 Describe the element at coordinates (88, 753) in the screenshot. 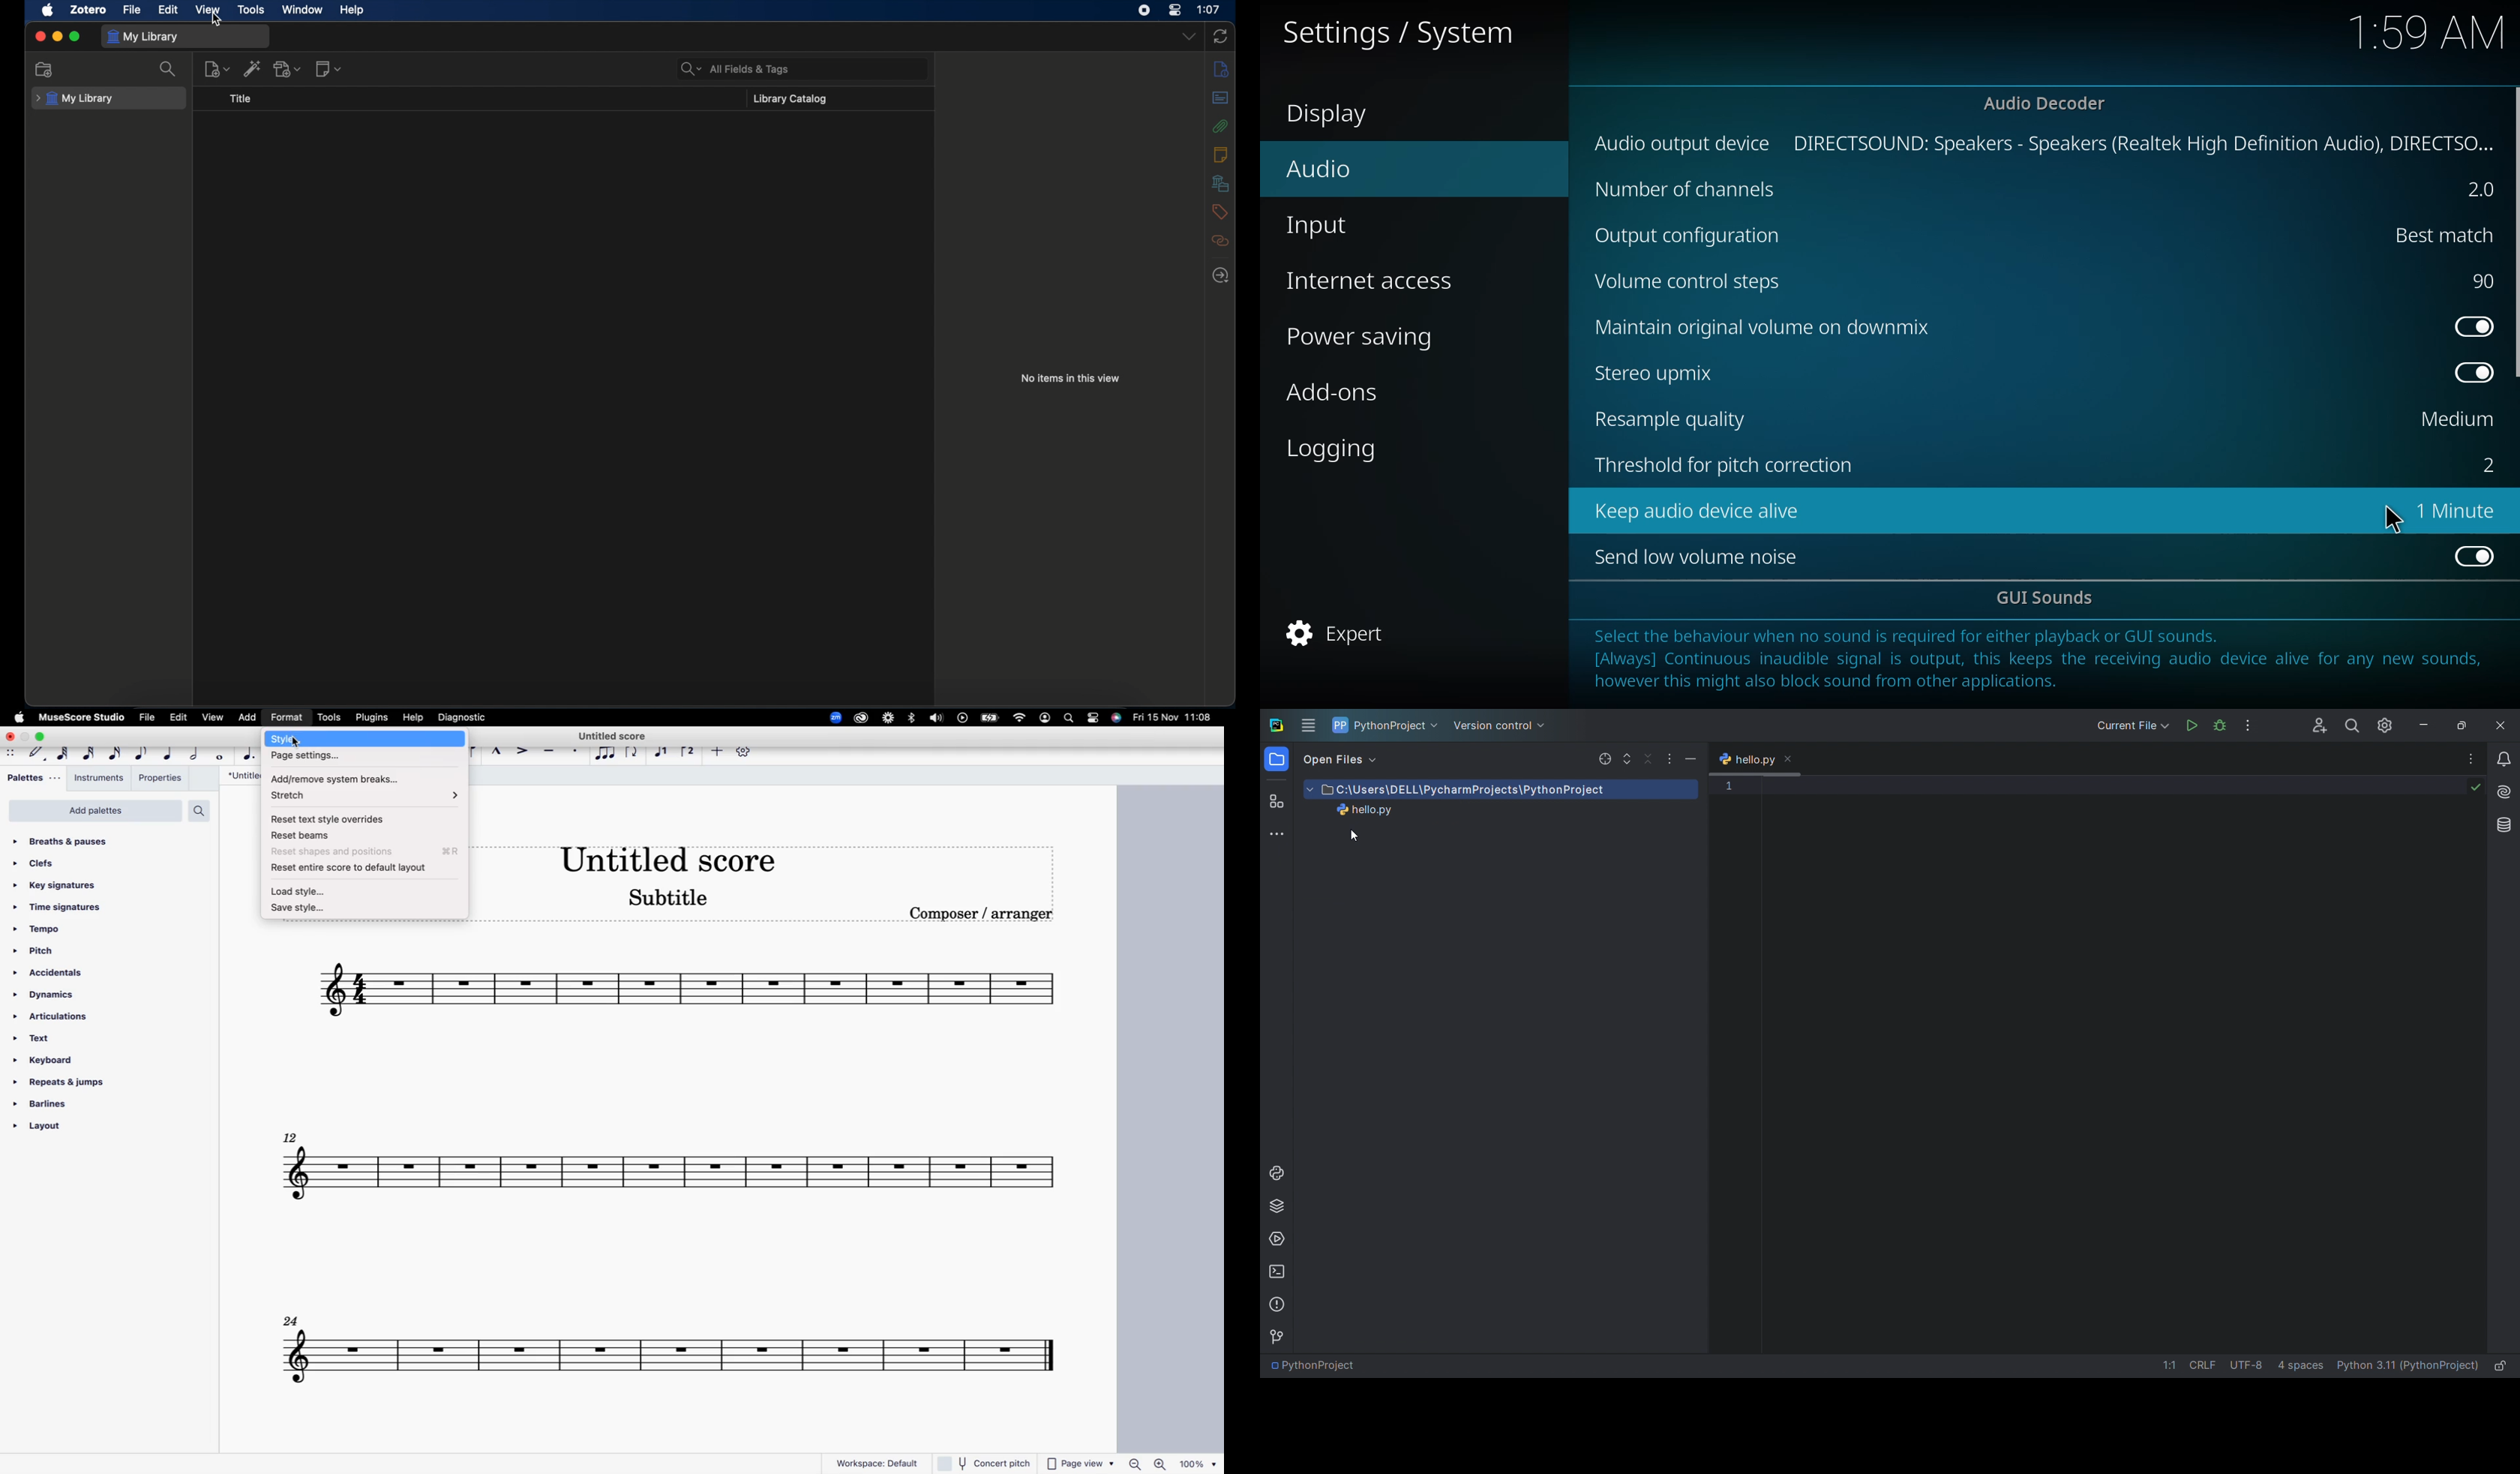

I see `32nd note` at that location.